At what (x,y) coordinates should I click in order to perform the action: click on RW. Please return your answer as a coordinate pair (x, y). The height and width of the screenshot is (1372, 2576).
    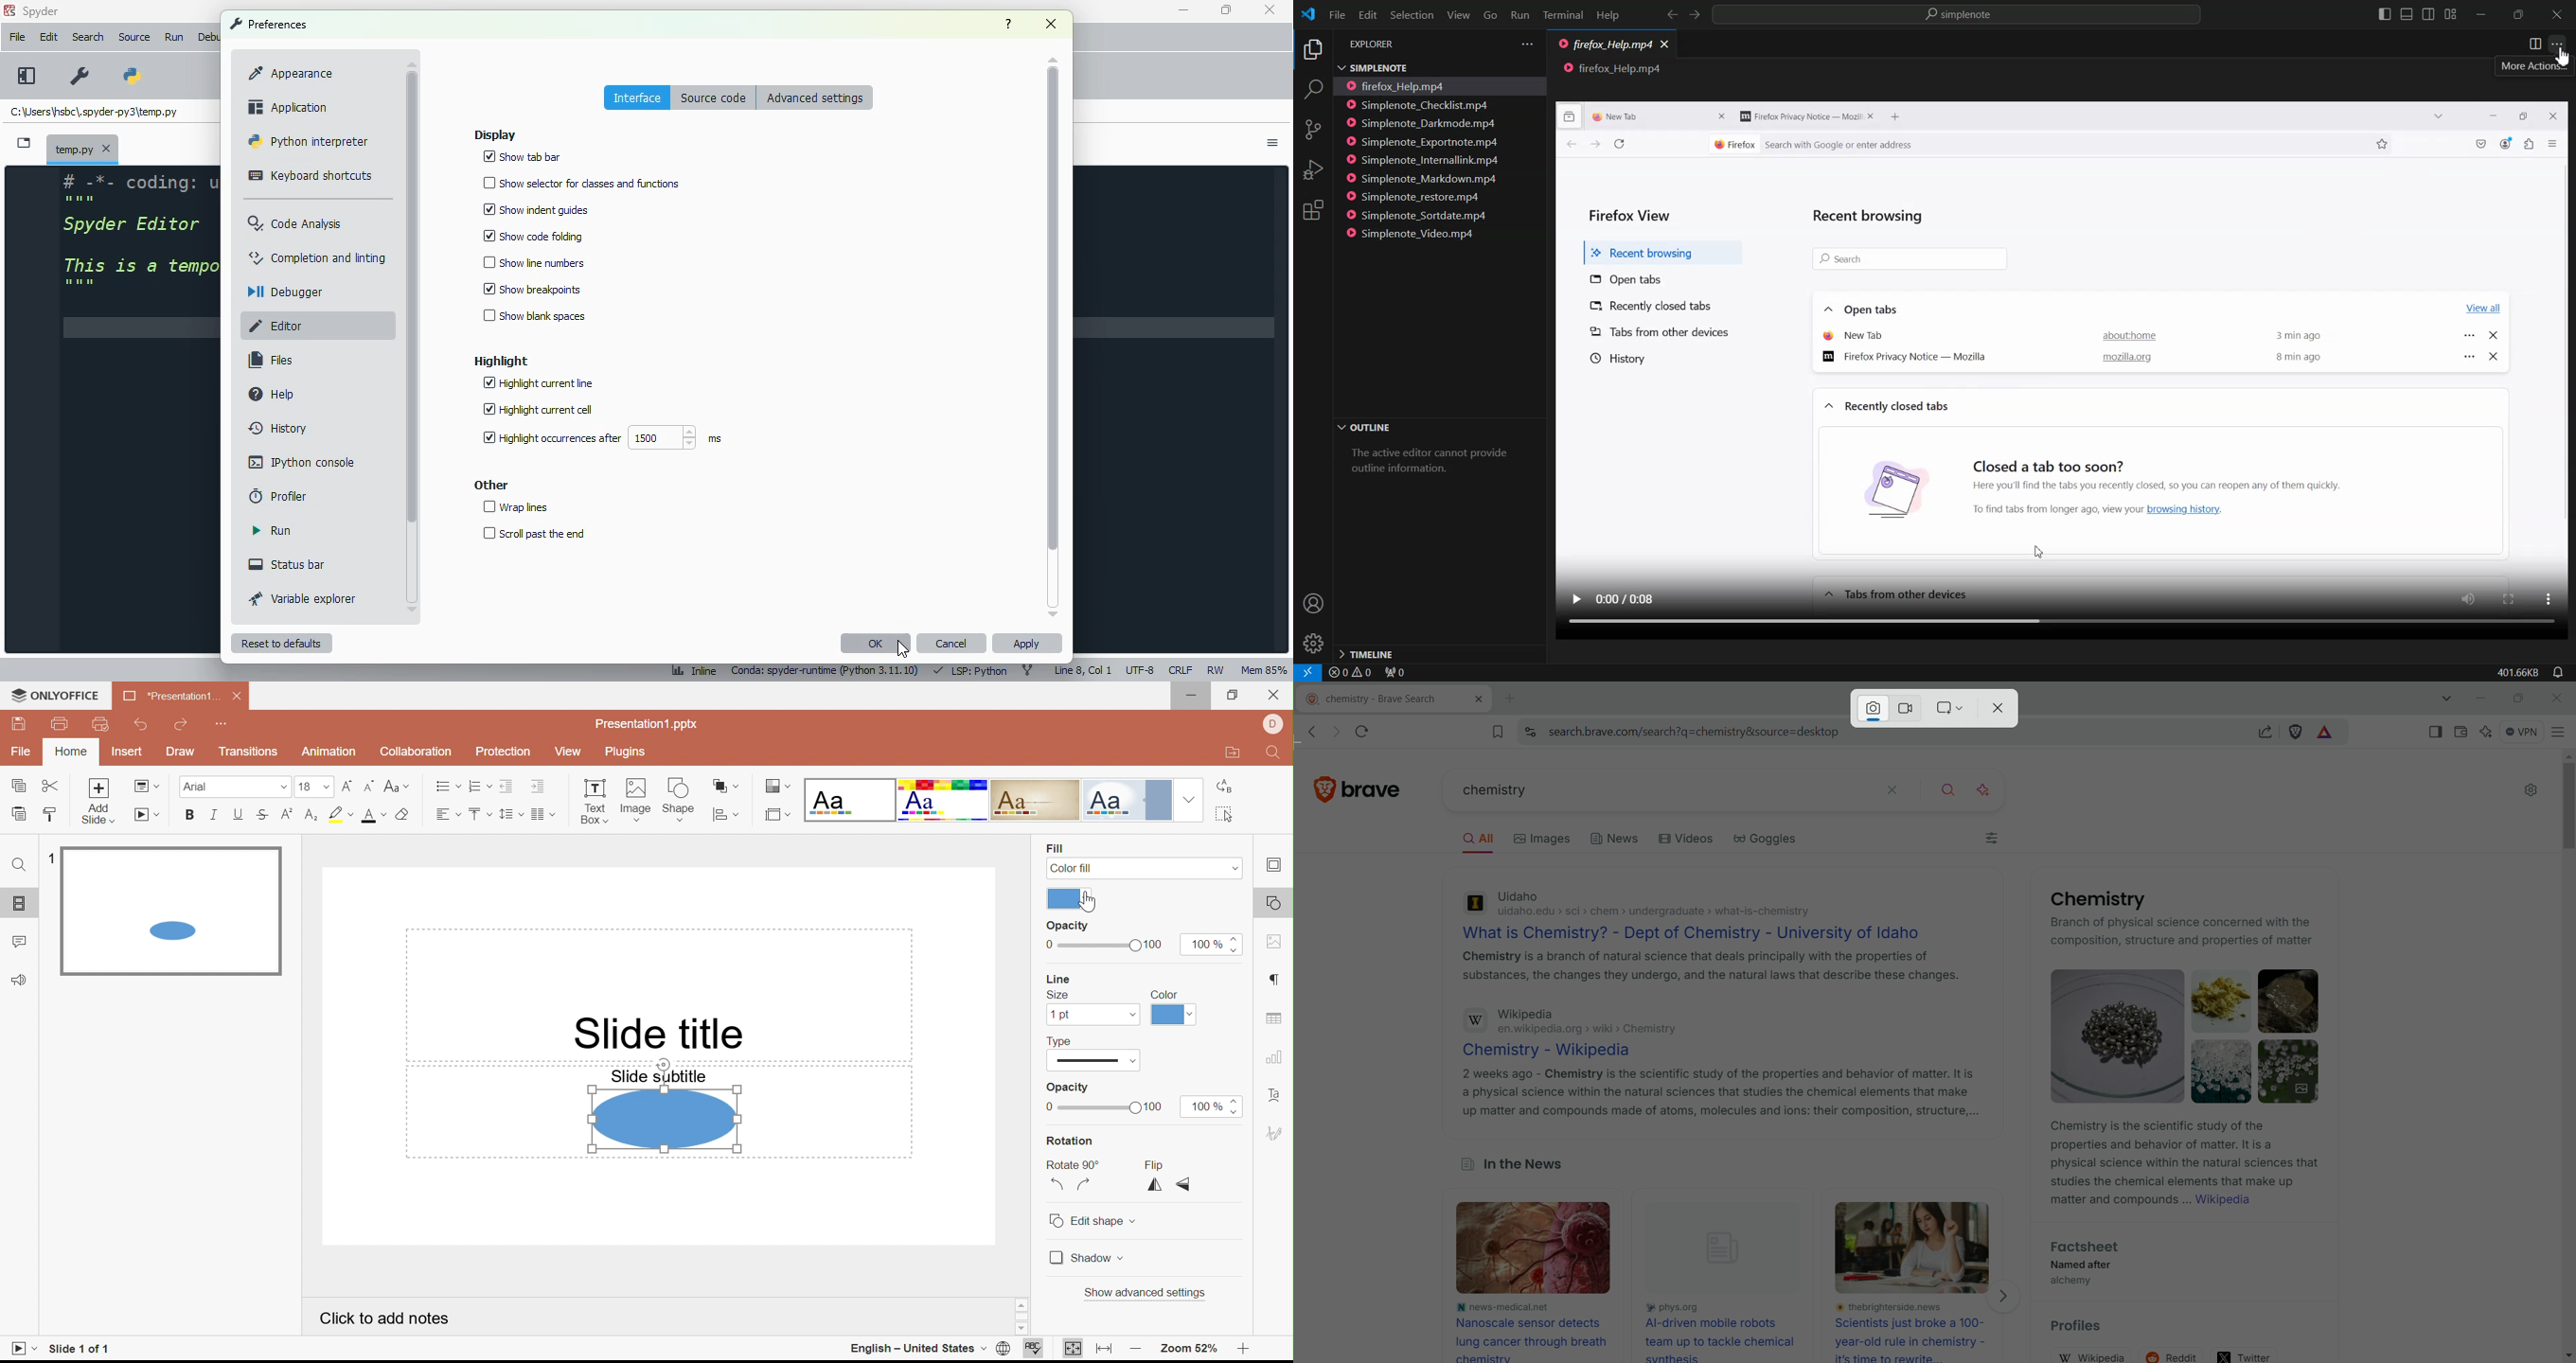
    Looking at the image, I should click on (1217, 670).